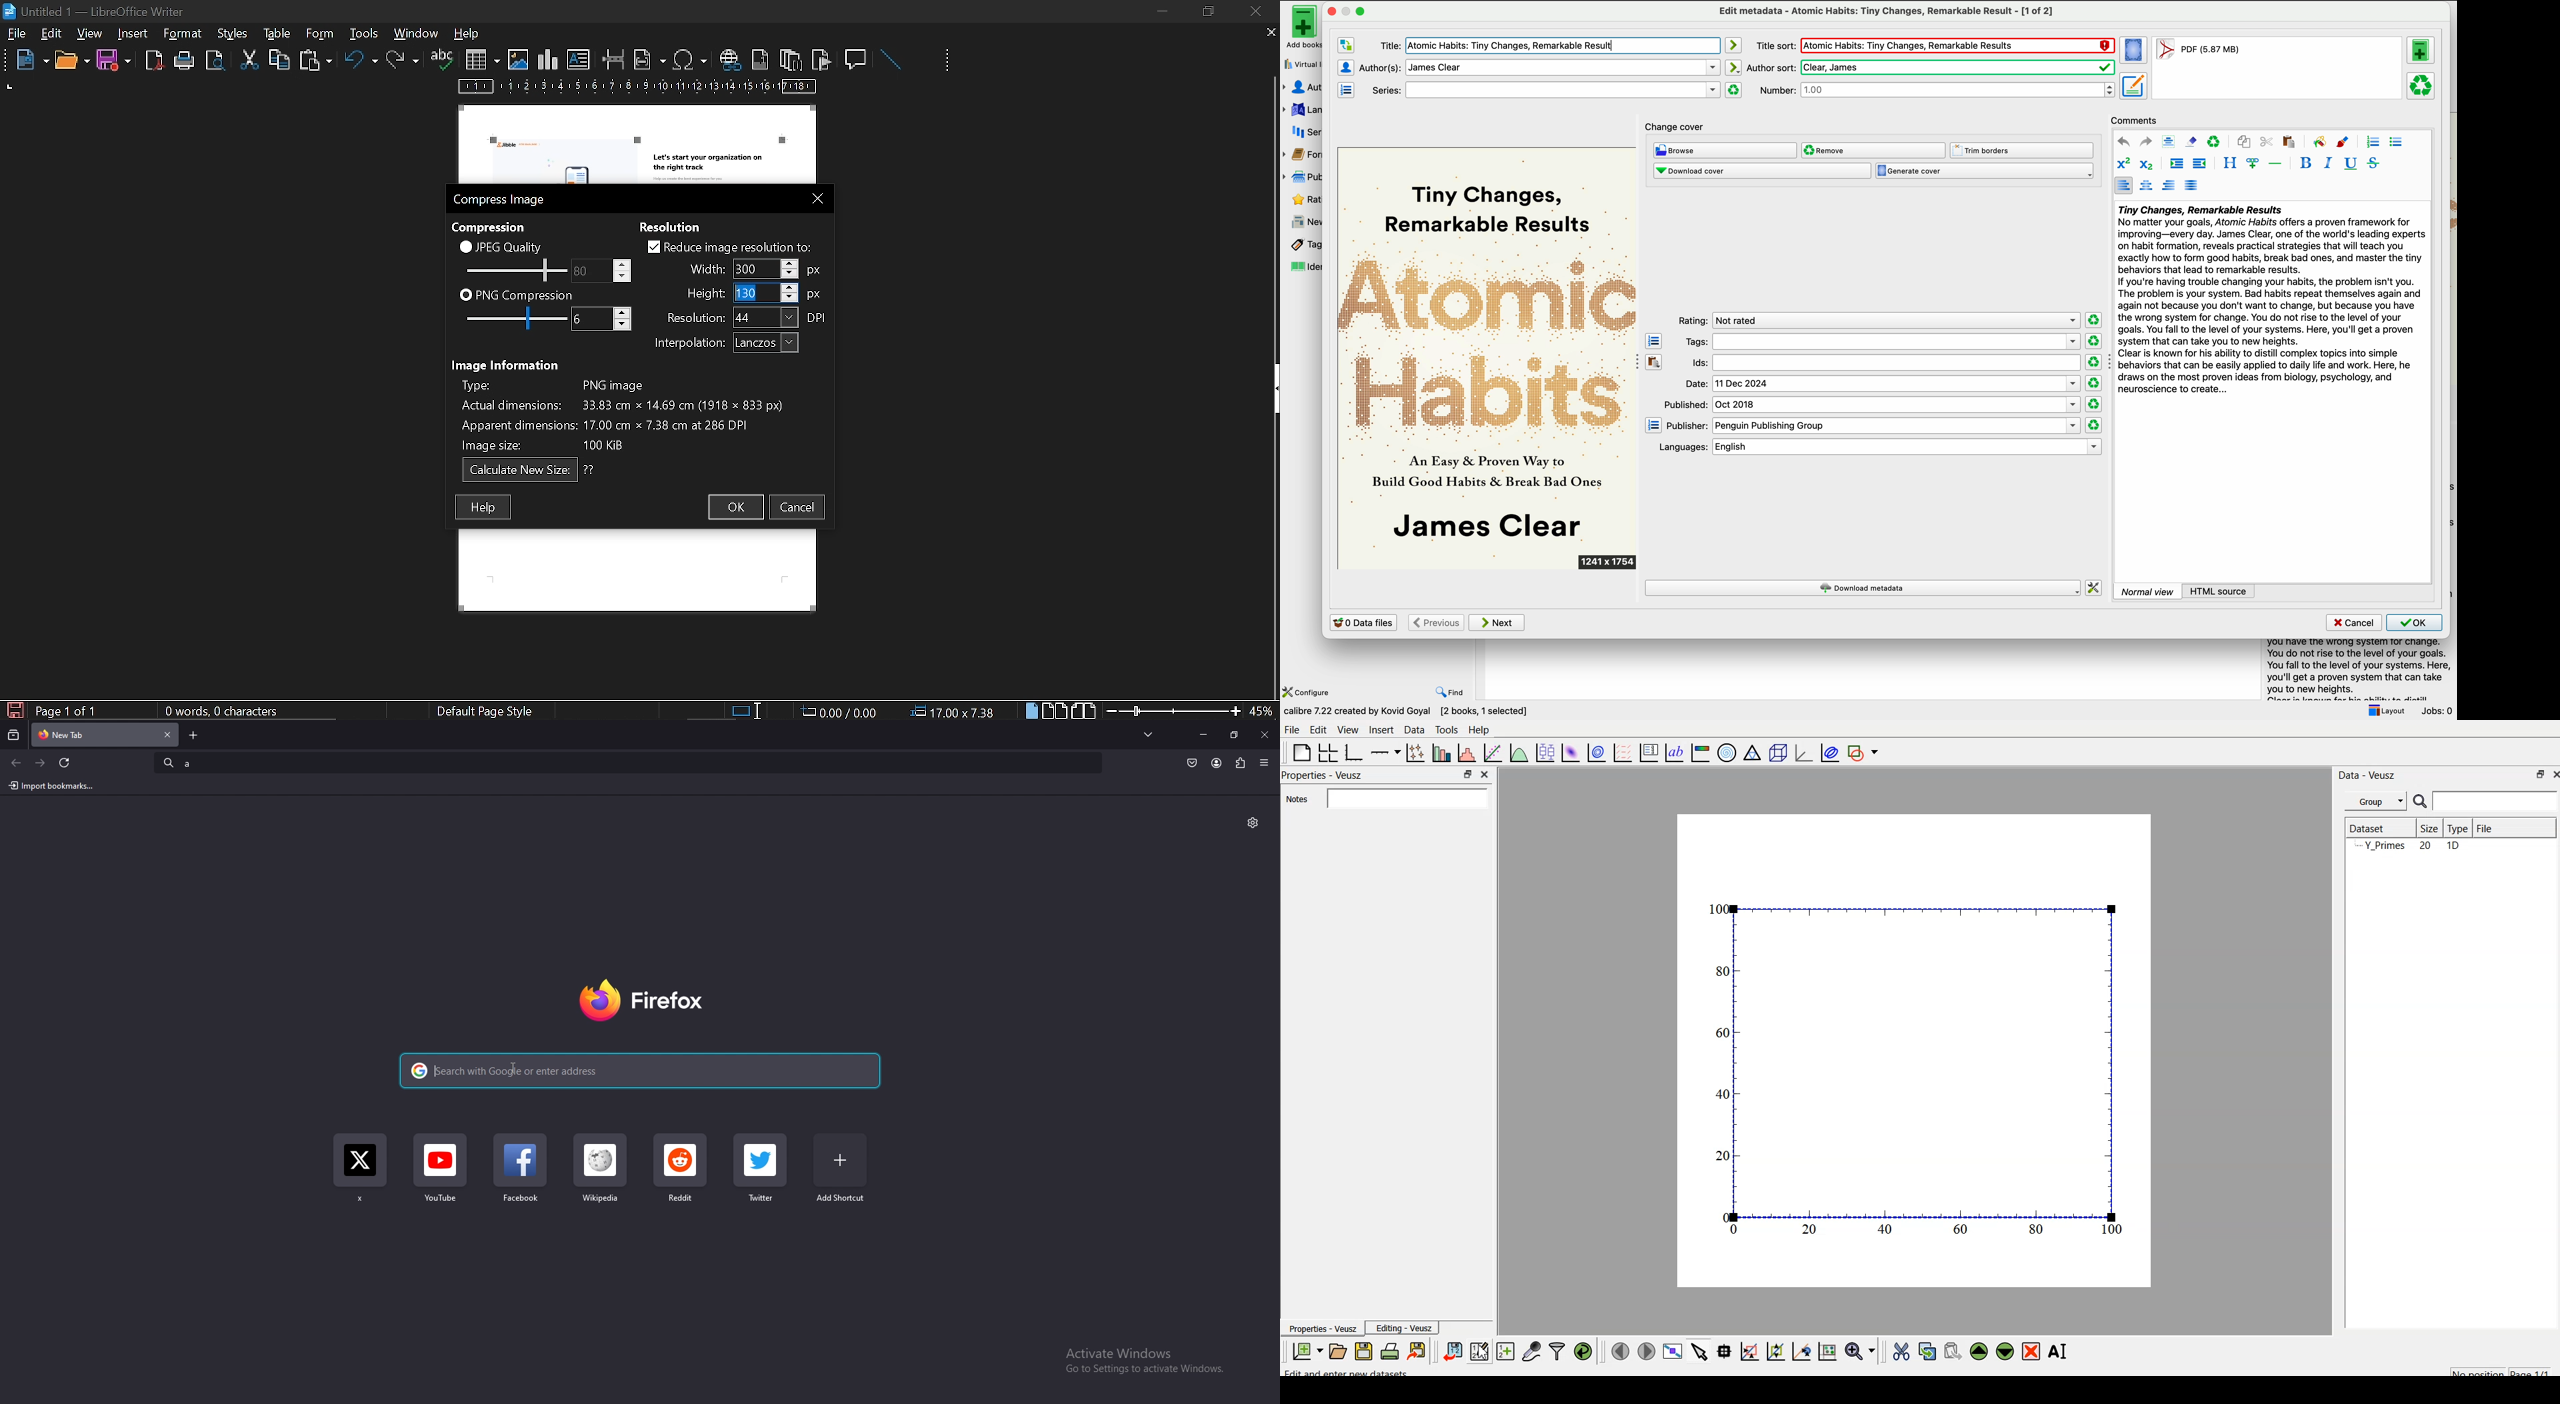 The height and width of the screenshot is (1428, 2576). What do you see at coordinates (1265, 763) in the screenshot?
I see `application menu` at bounding box center [1265, 763].